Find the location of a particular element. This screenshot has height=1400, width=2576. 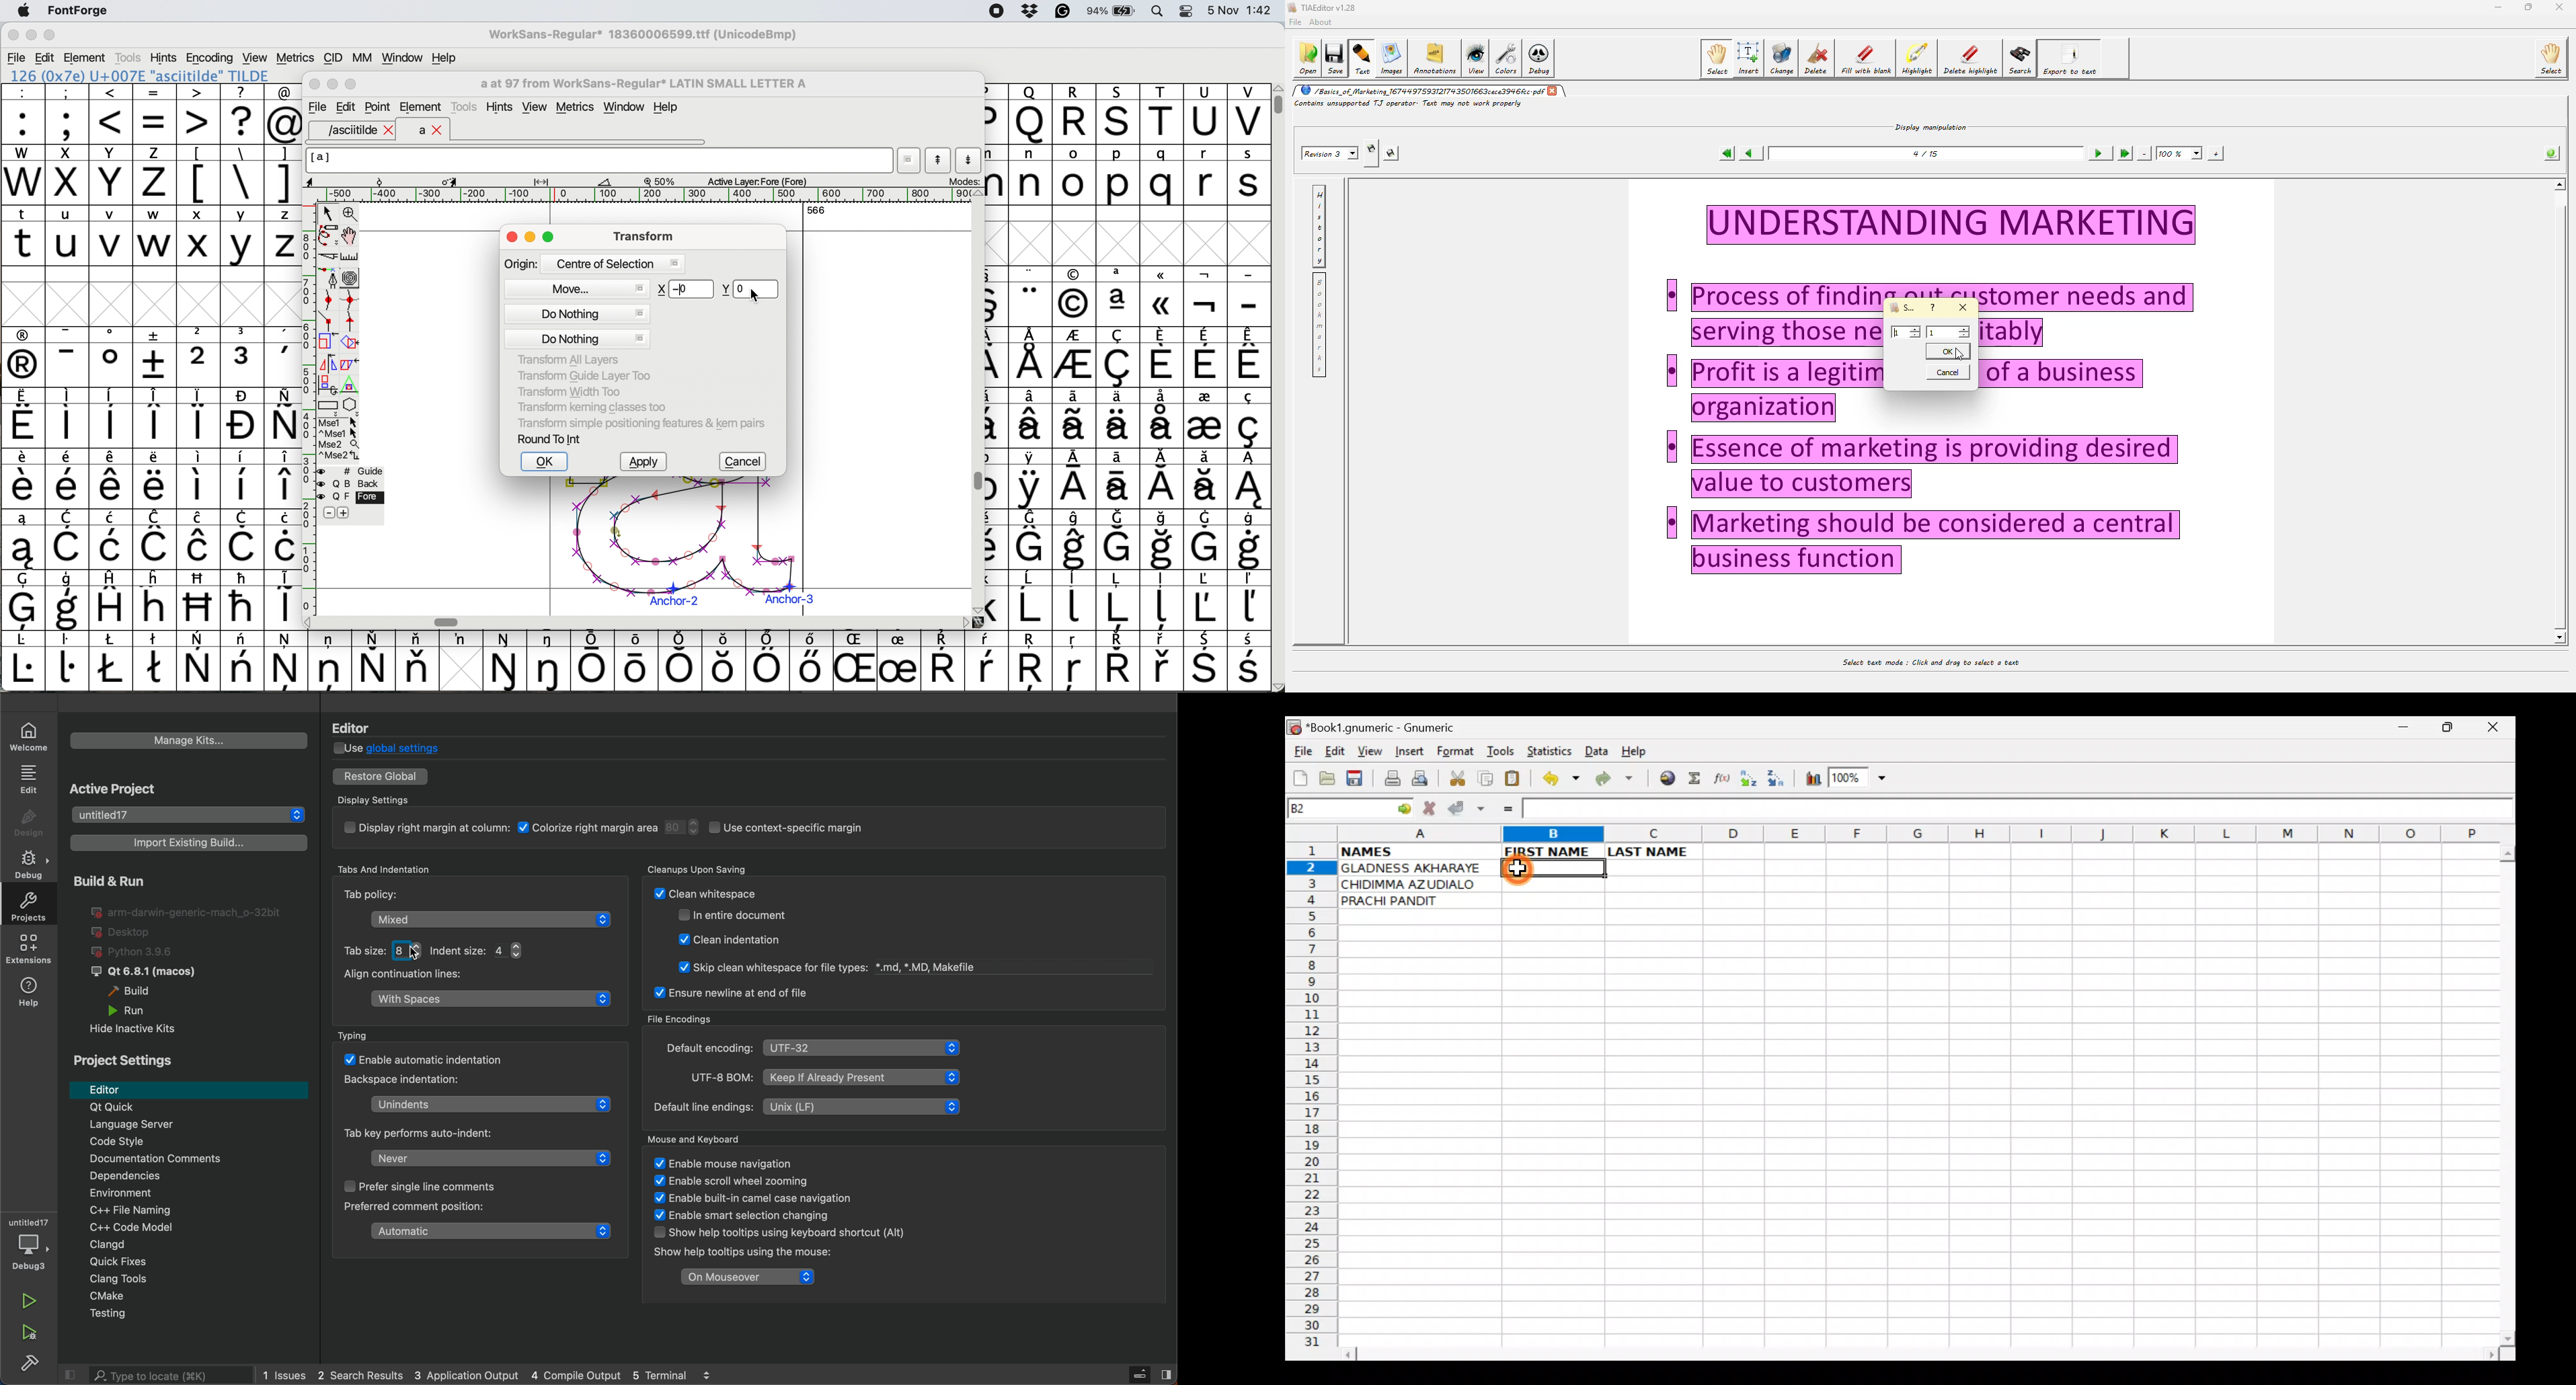

glyph name is located at coordinates (642, 84).